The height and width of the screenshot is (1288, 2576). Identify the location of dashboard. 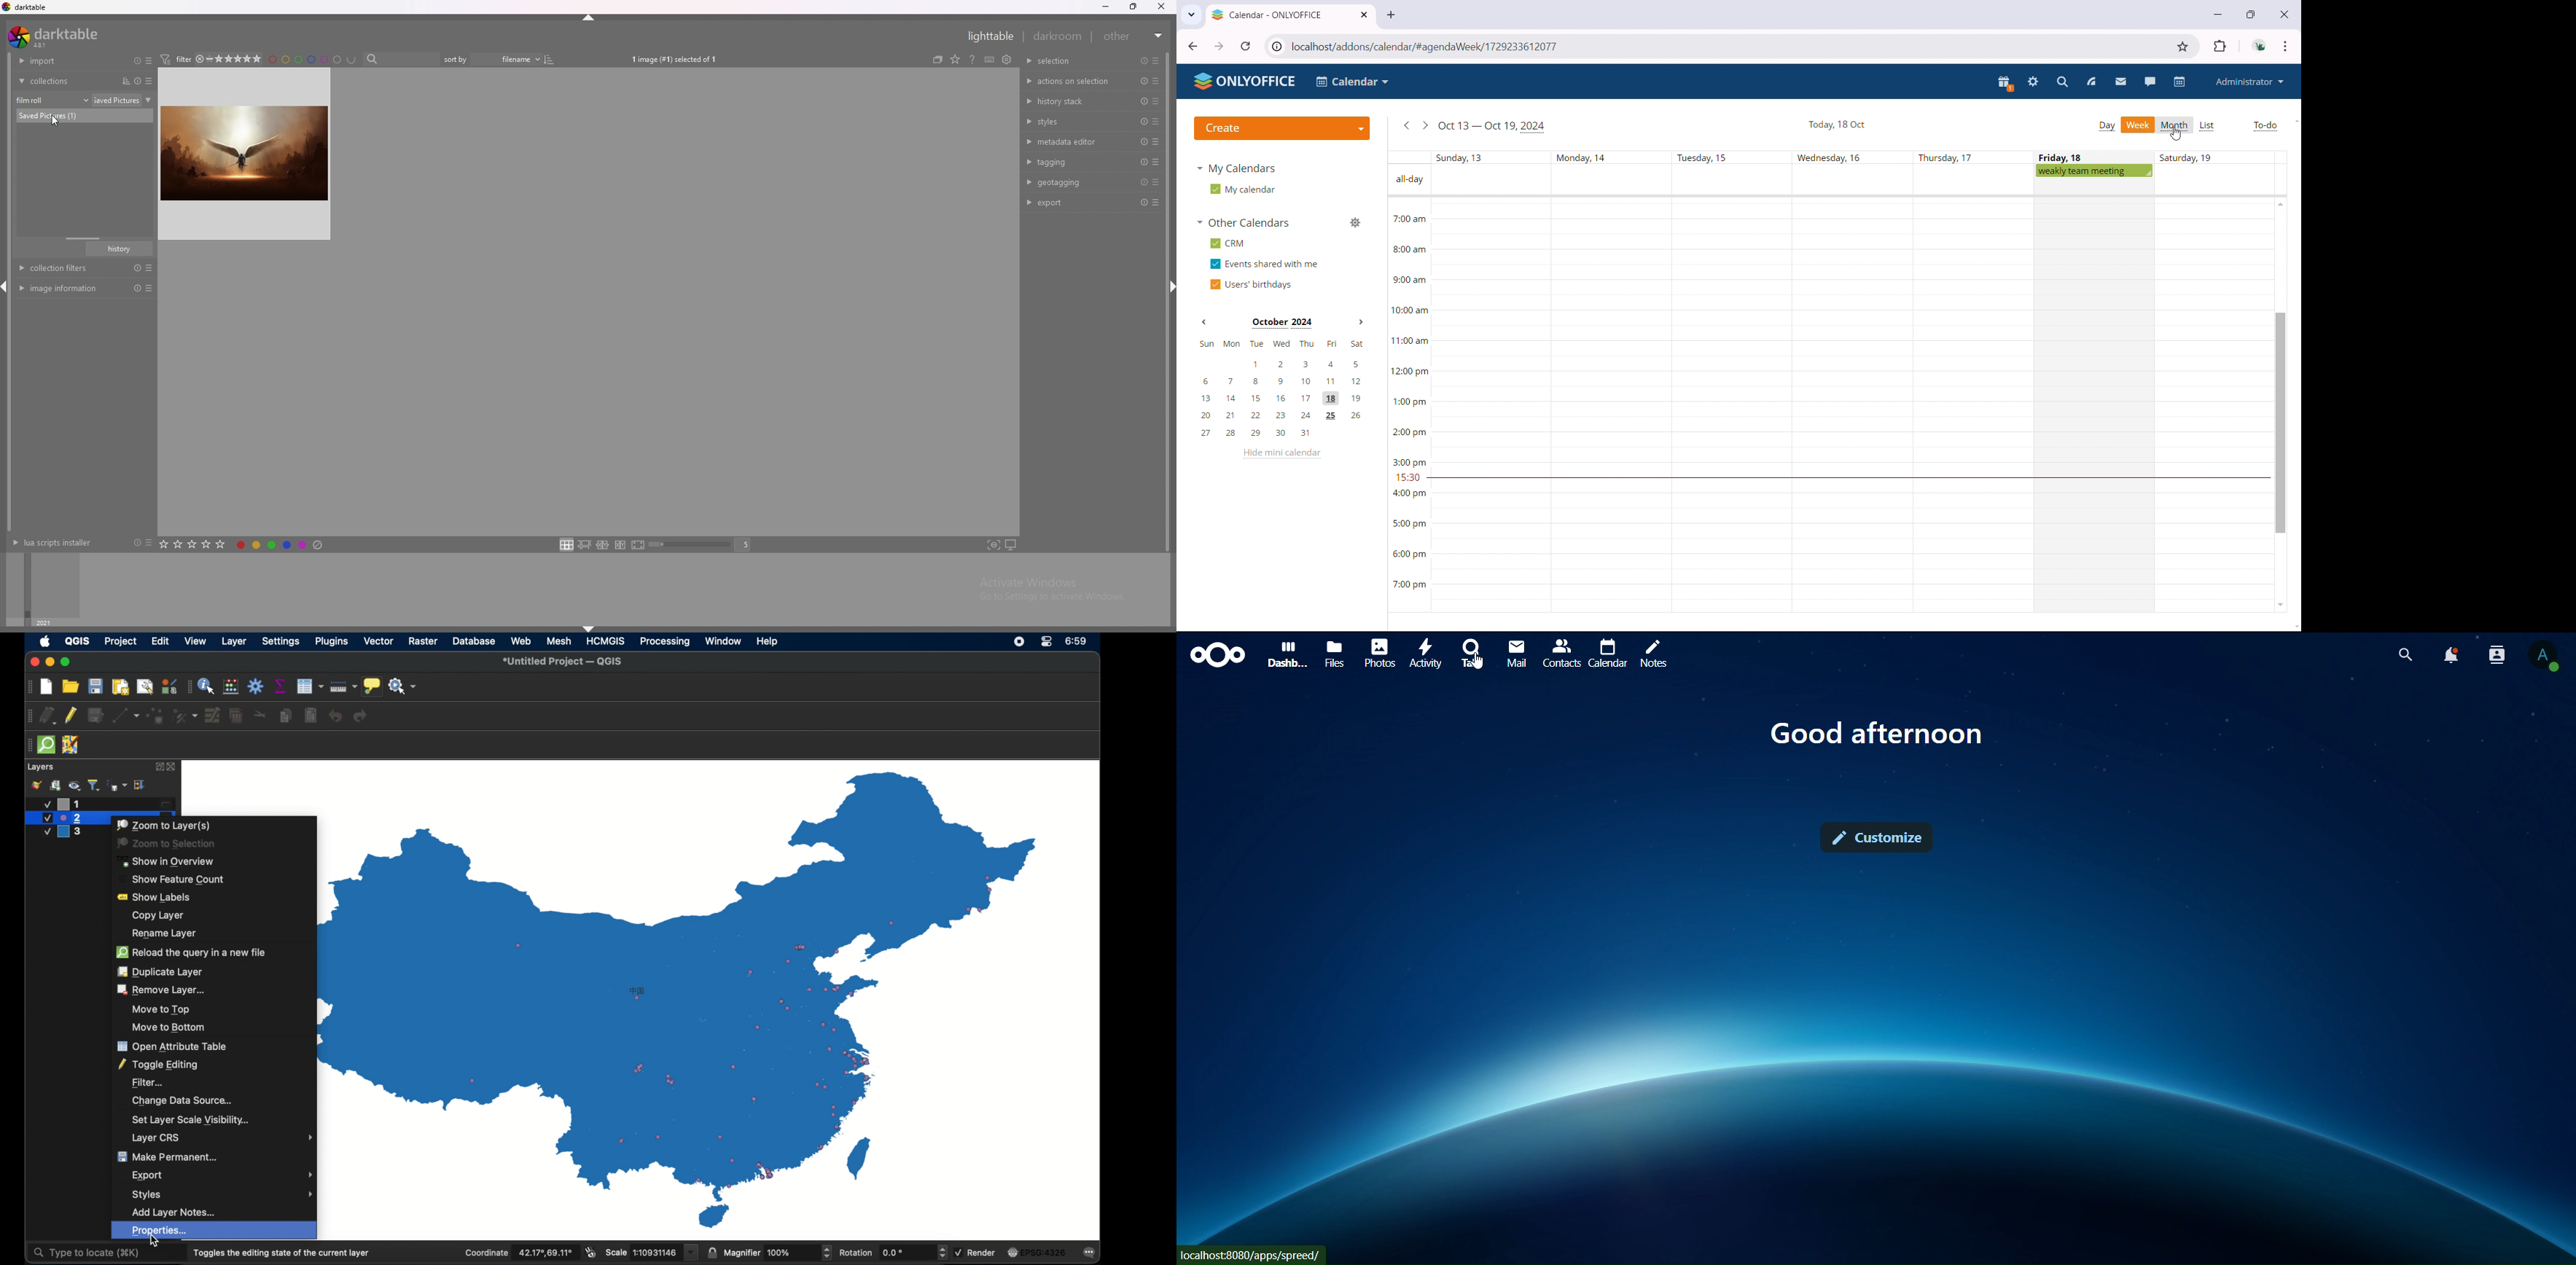
(1284, 651).